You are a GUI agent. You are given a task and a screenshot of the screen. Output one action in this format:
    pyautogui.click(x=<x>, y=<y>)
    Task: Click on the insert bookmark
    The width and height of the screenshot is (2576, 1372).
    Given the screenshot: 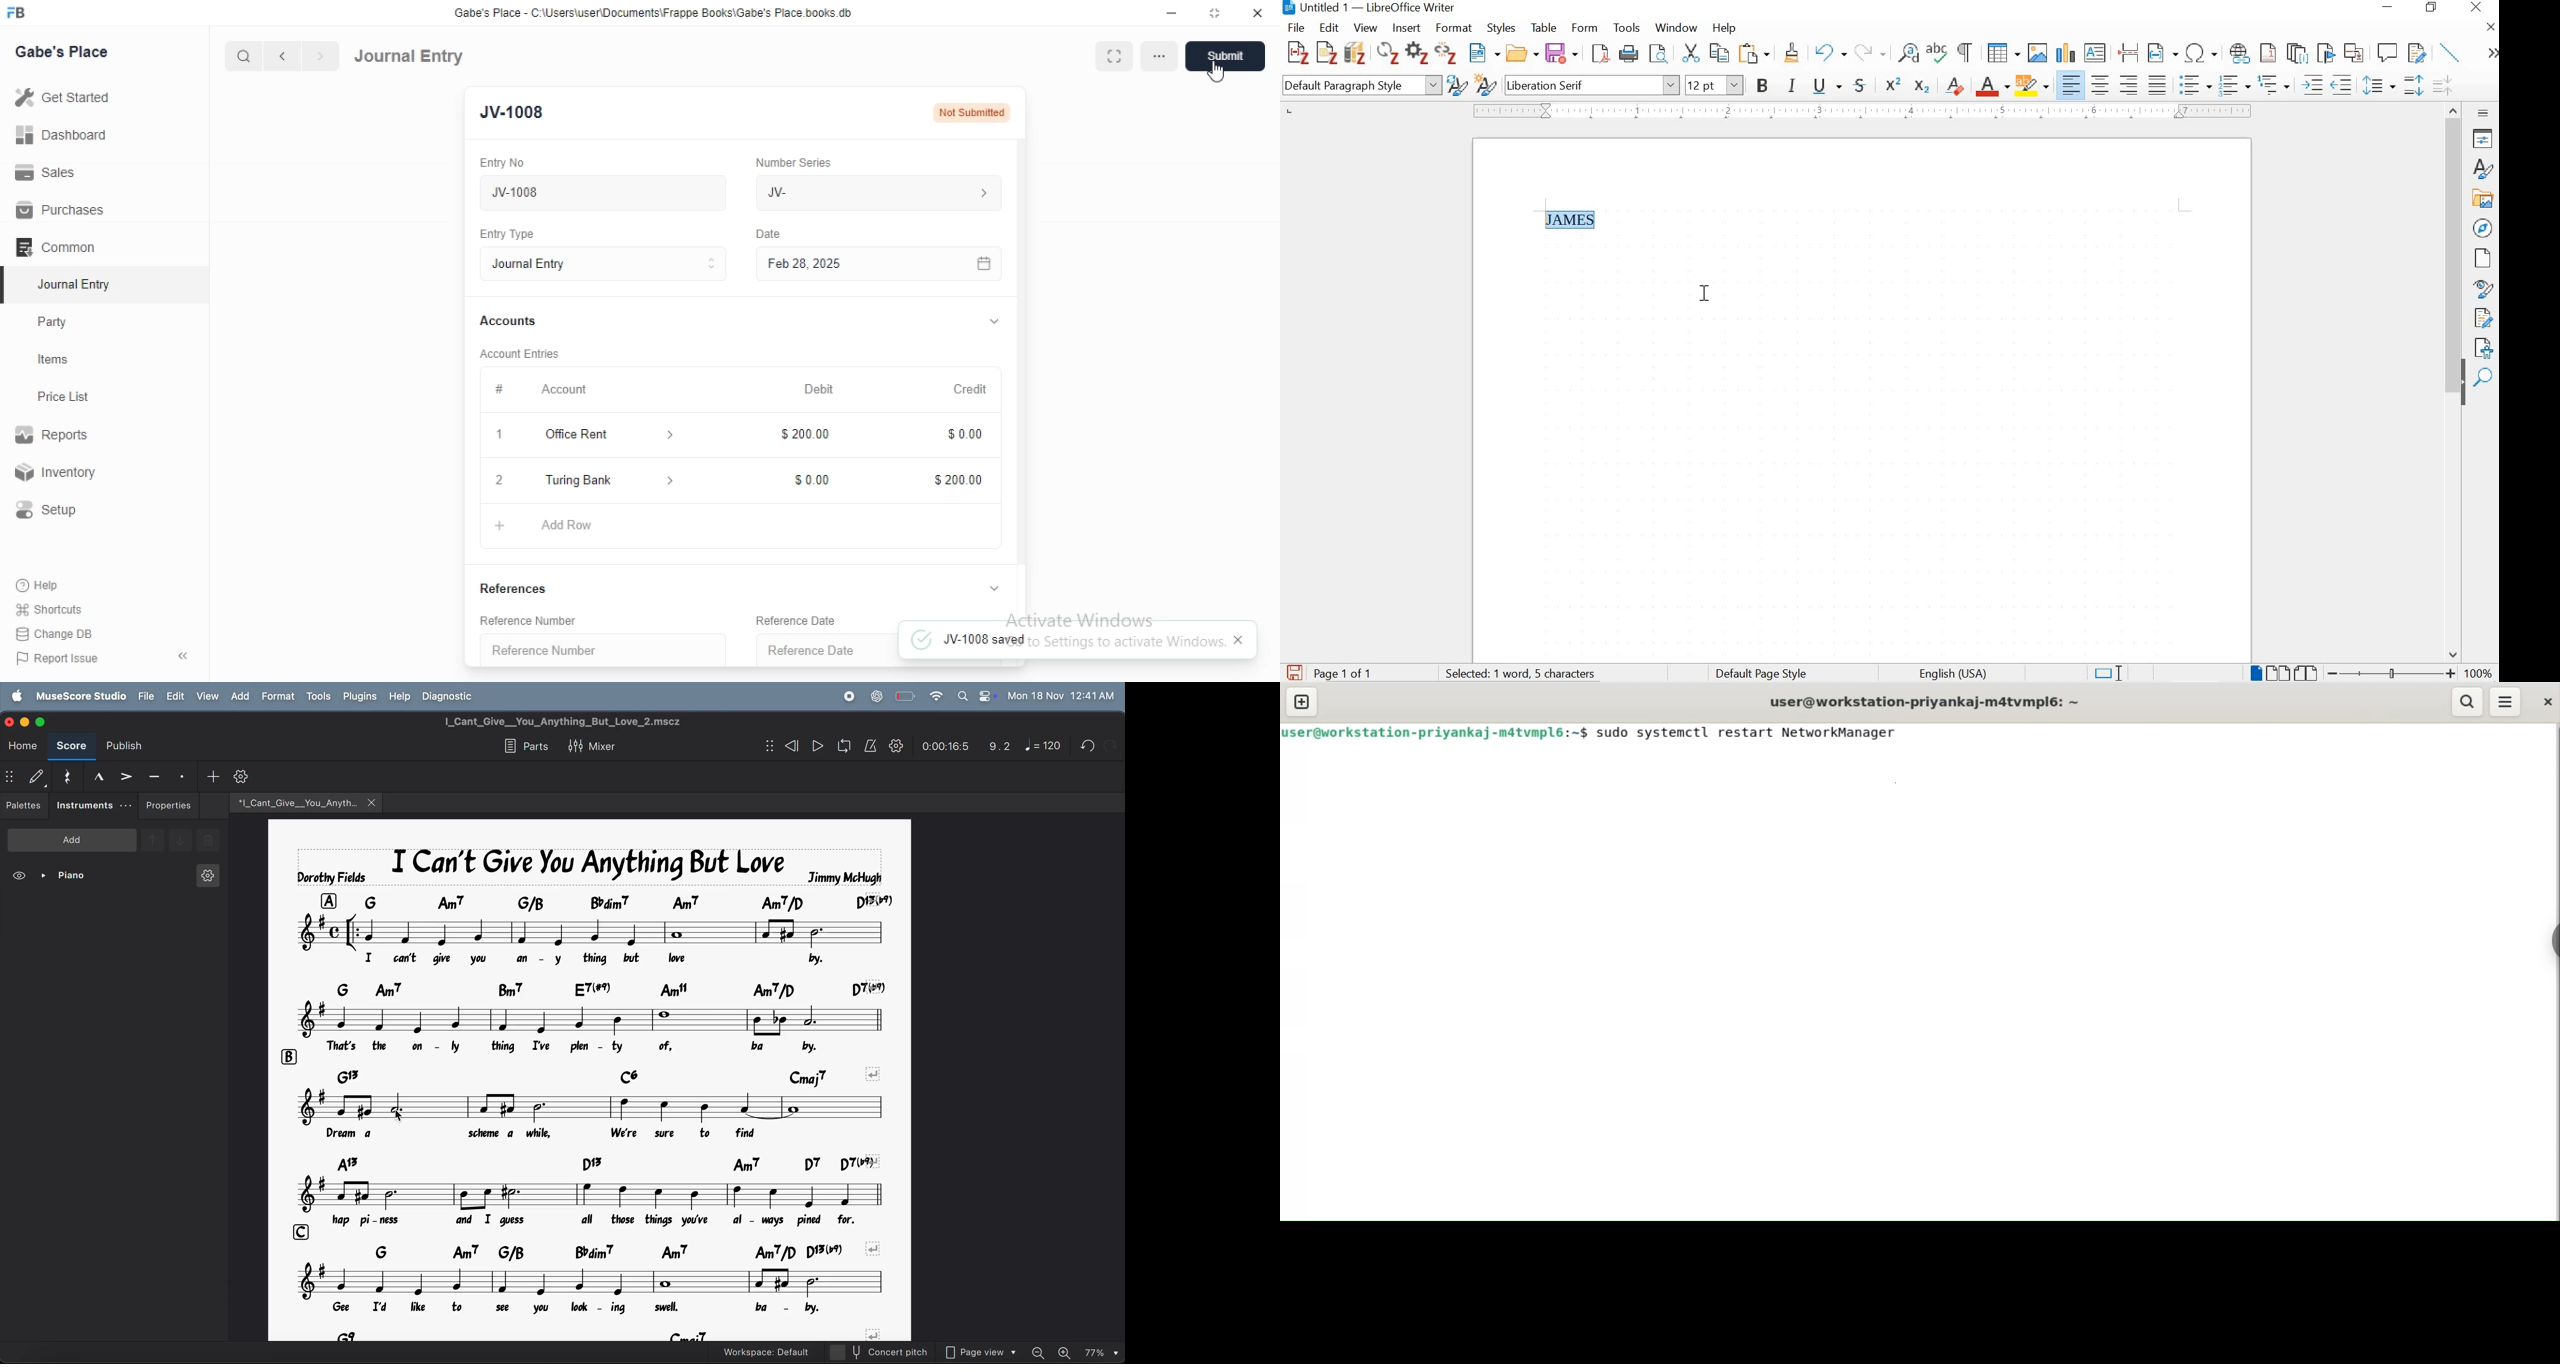 What is the action you would take?
    pyautogui.click(x=2325, y=53)
    